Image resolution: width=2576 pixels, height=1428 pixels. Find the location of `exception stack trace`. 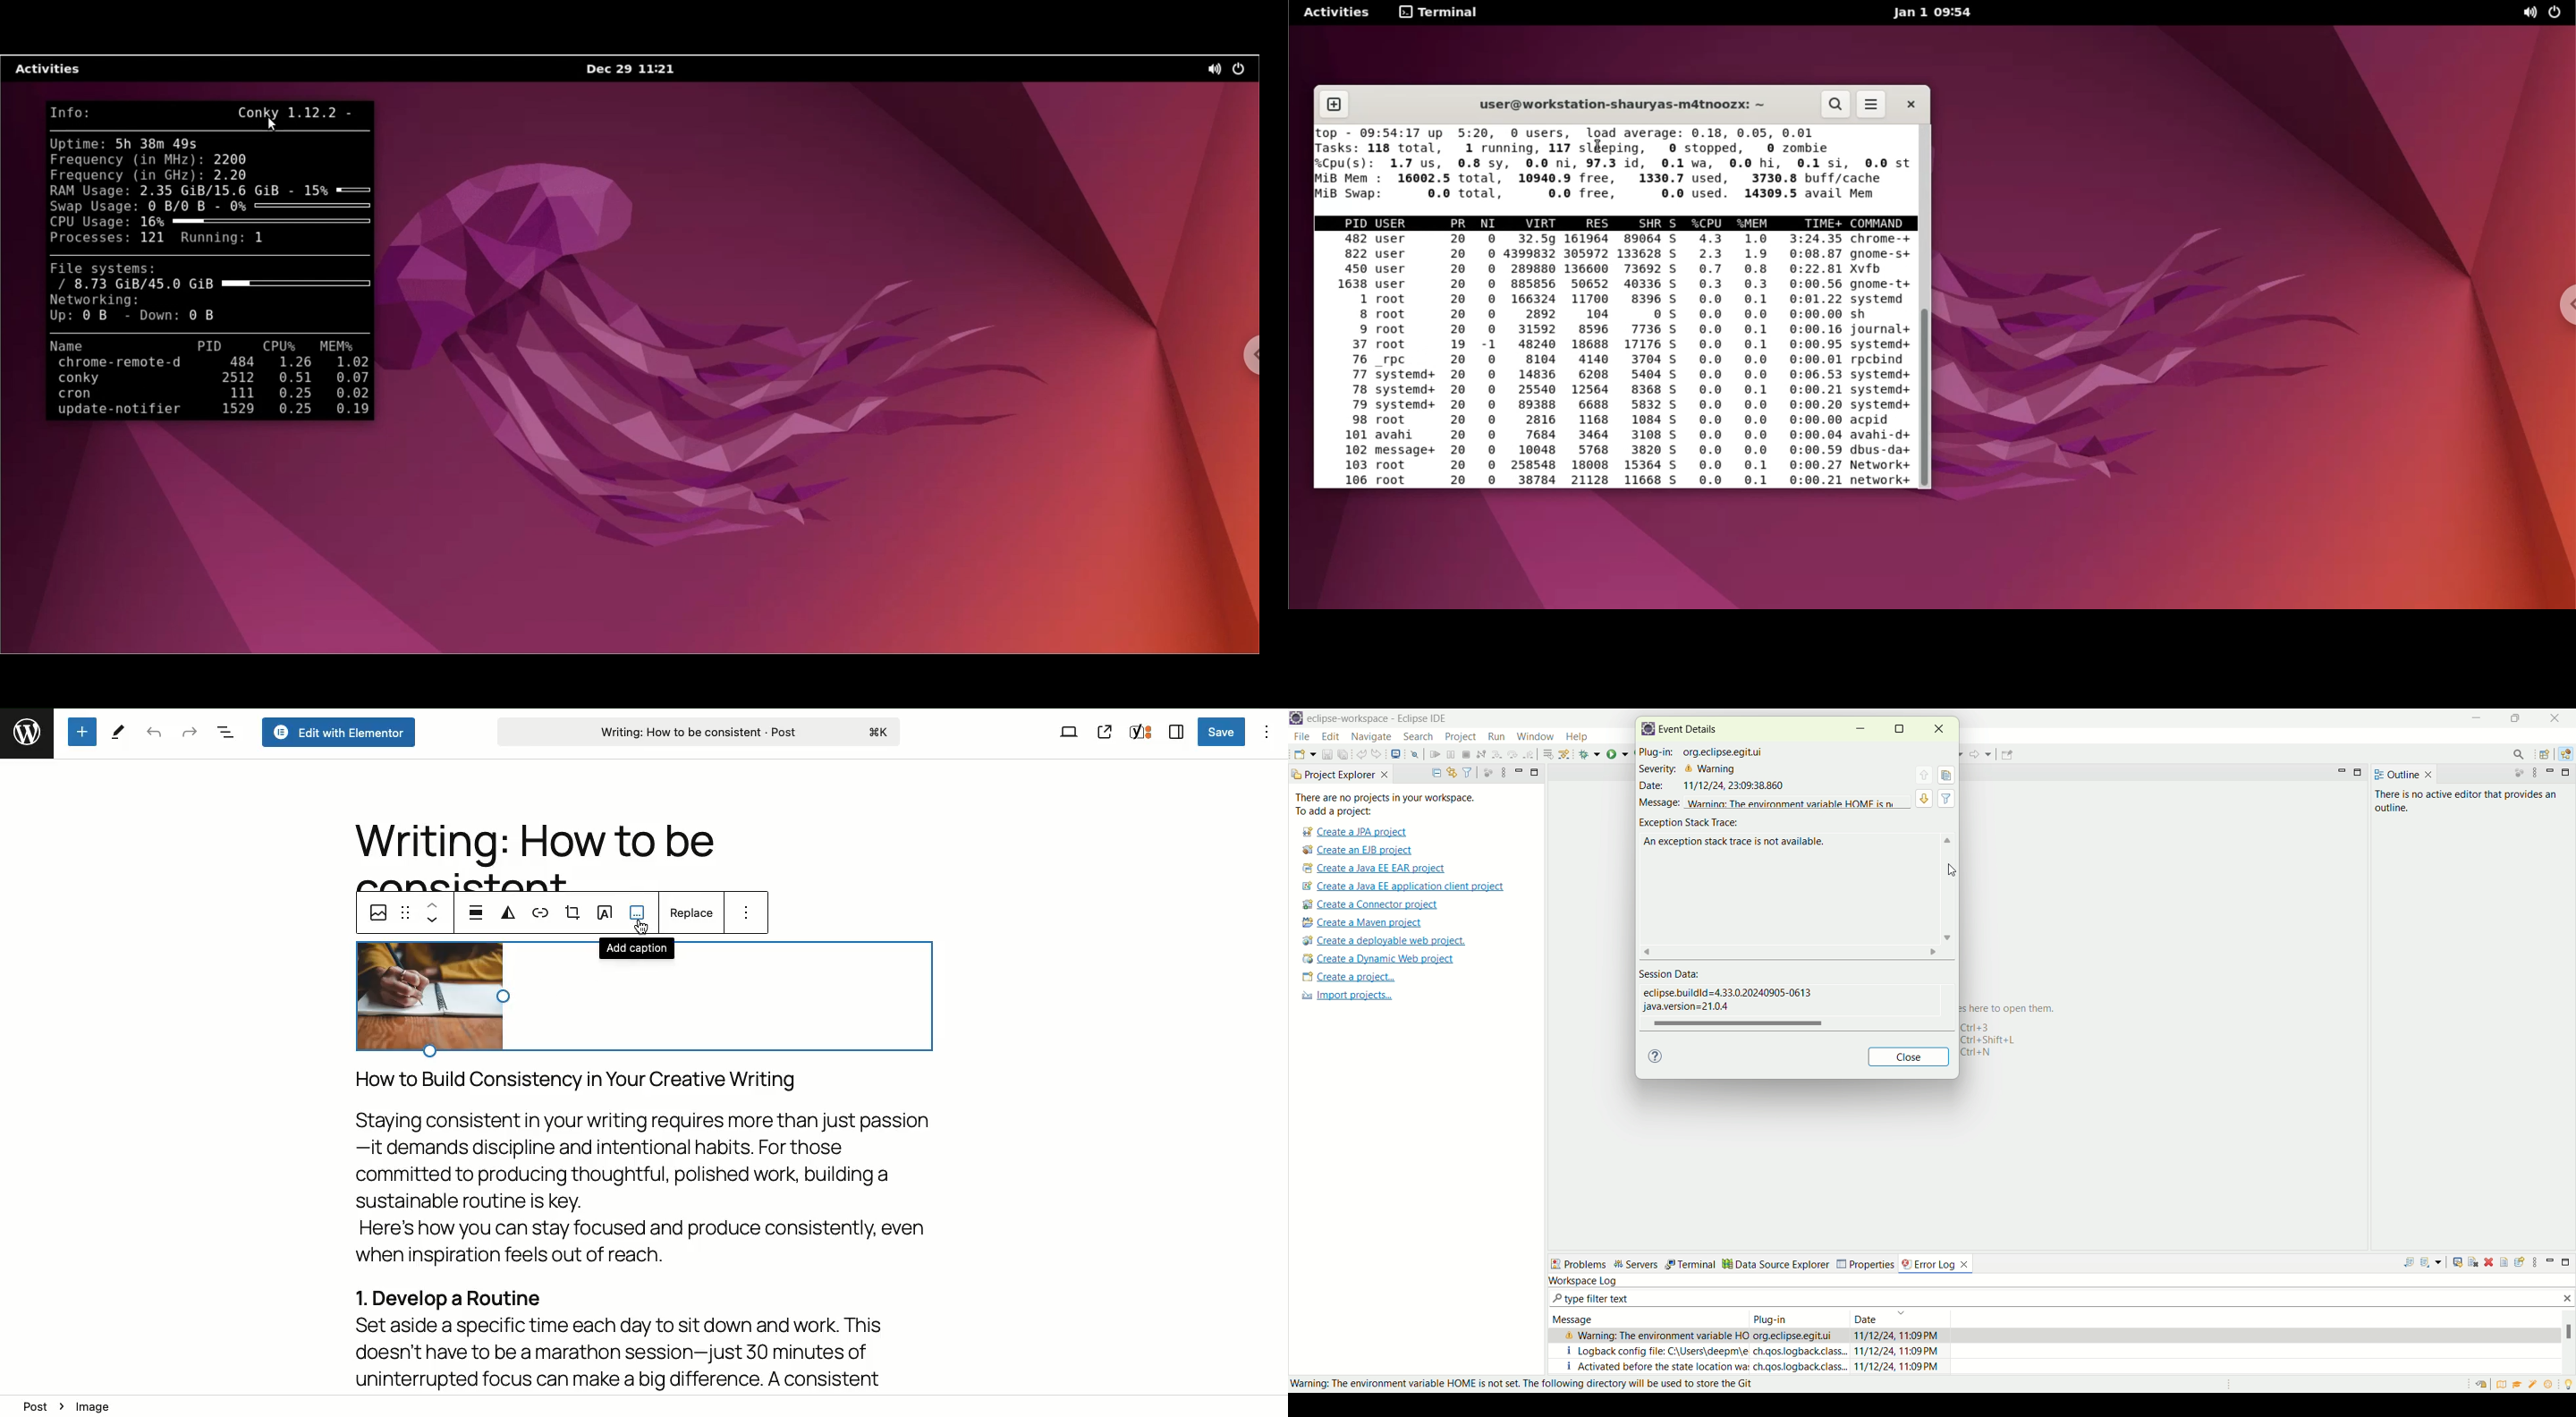

exception stack trace is located at coordinates (1690, 823).